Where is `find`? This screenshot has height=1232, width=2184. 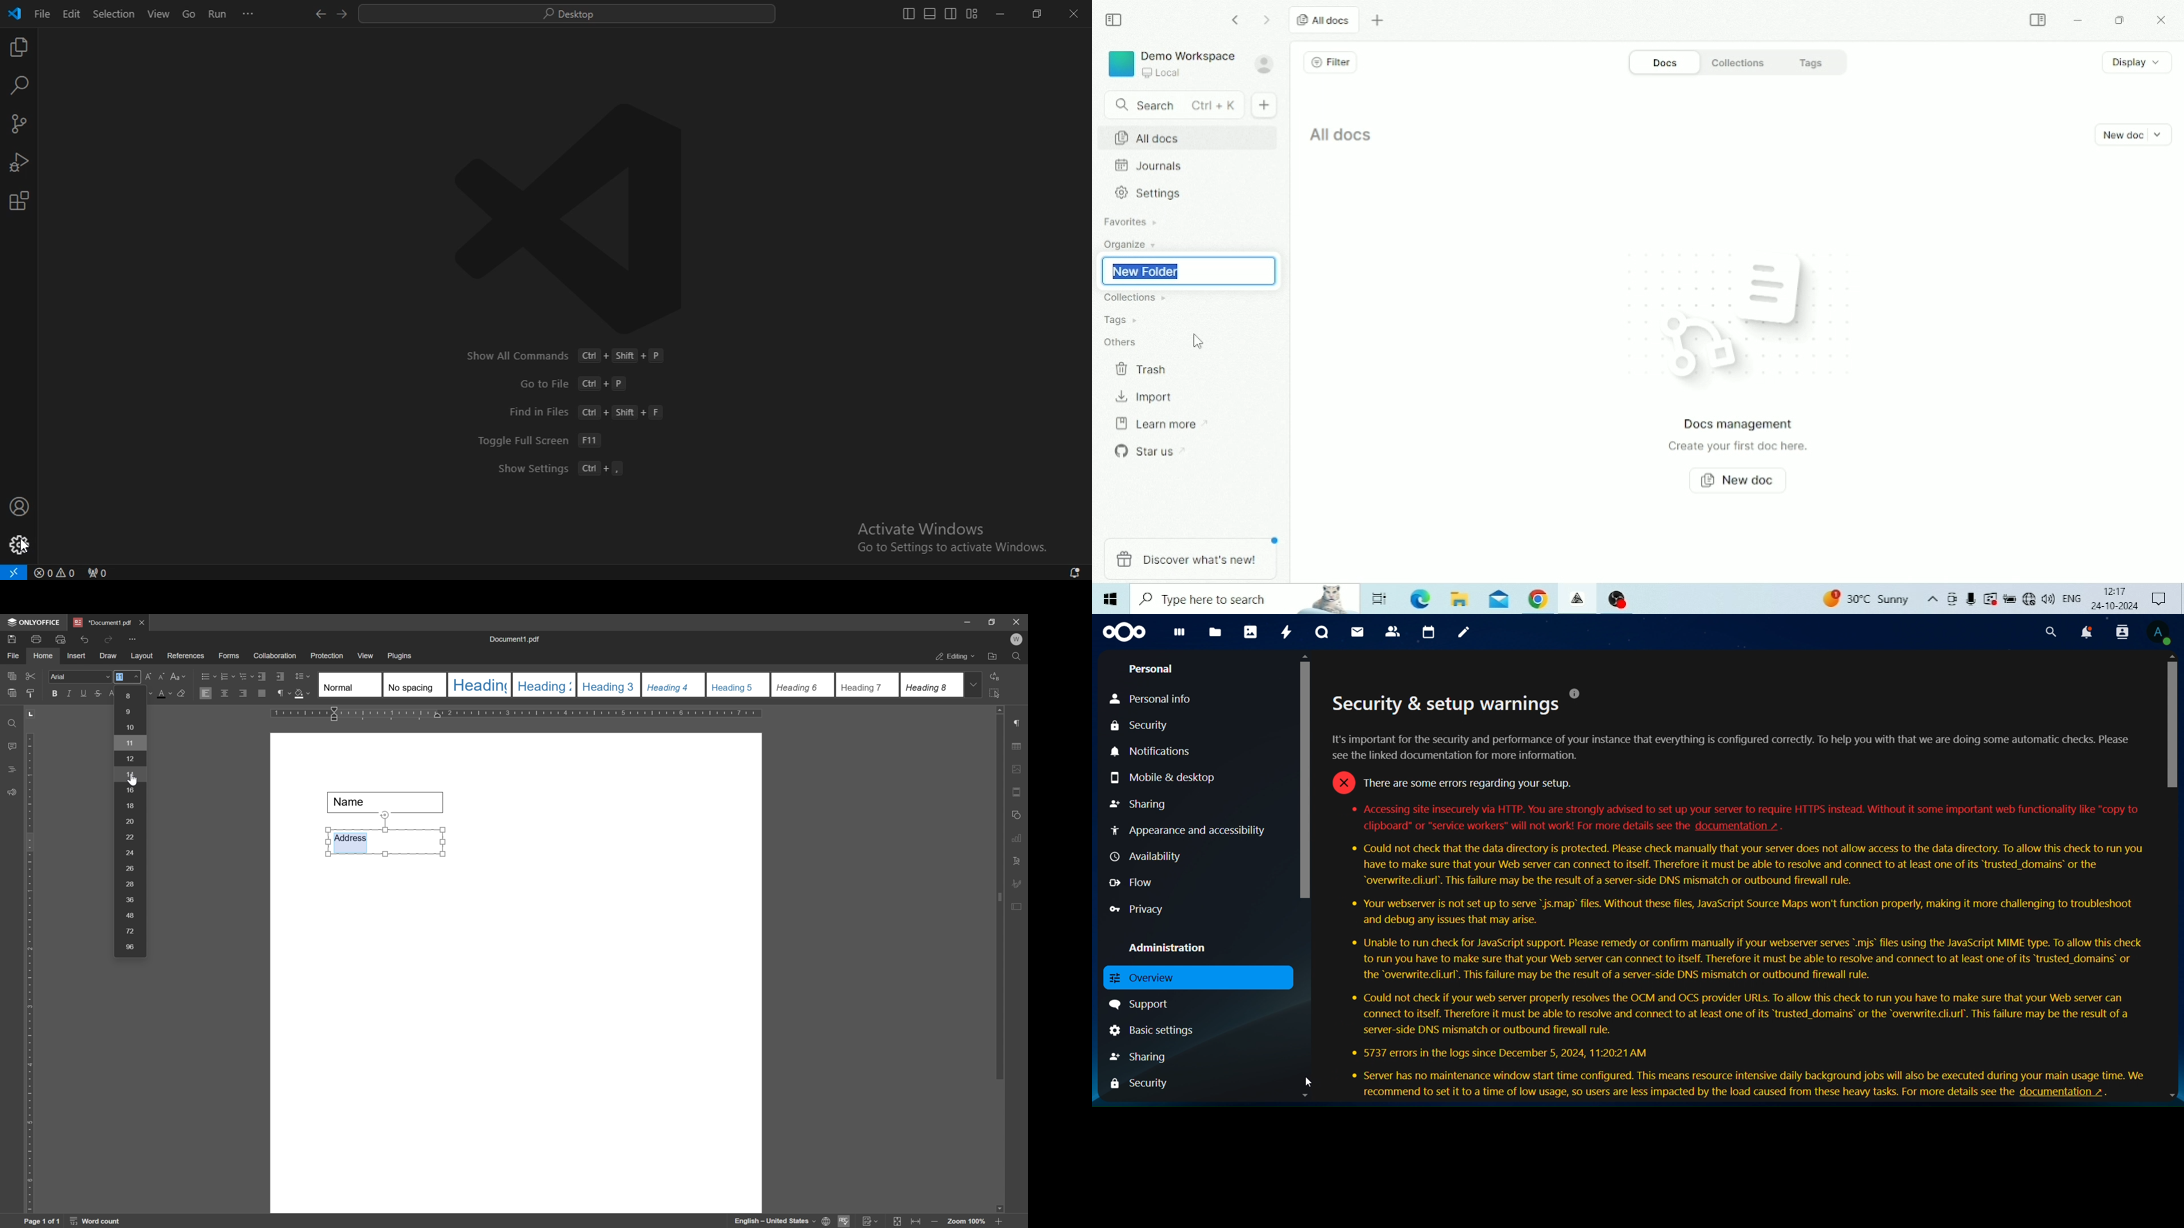
find is located at coordinates (1019, 658).